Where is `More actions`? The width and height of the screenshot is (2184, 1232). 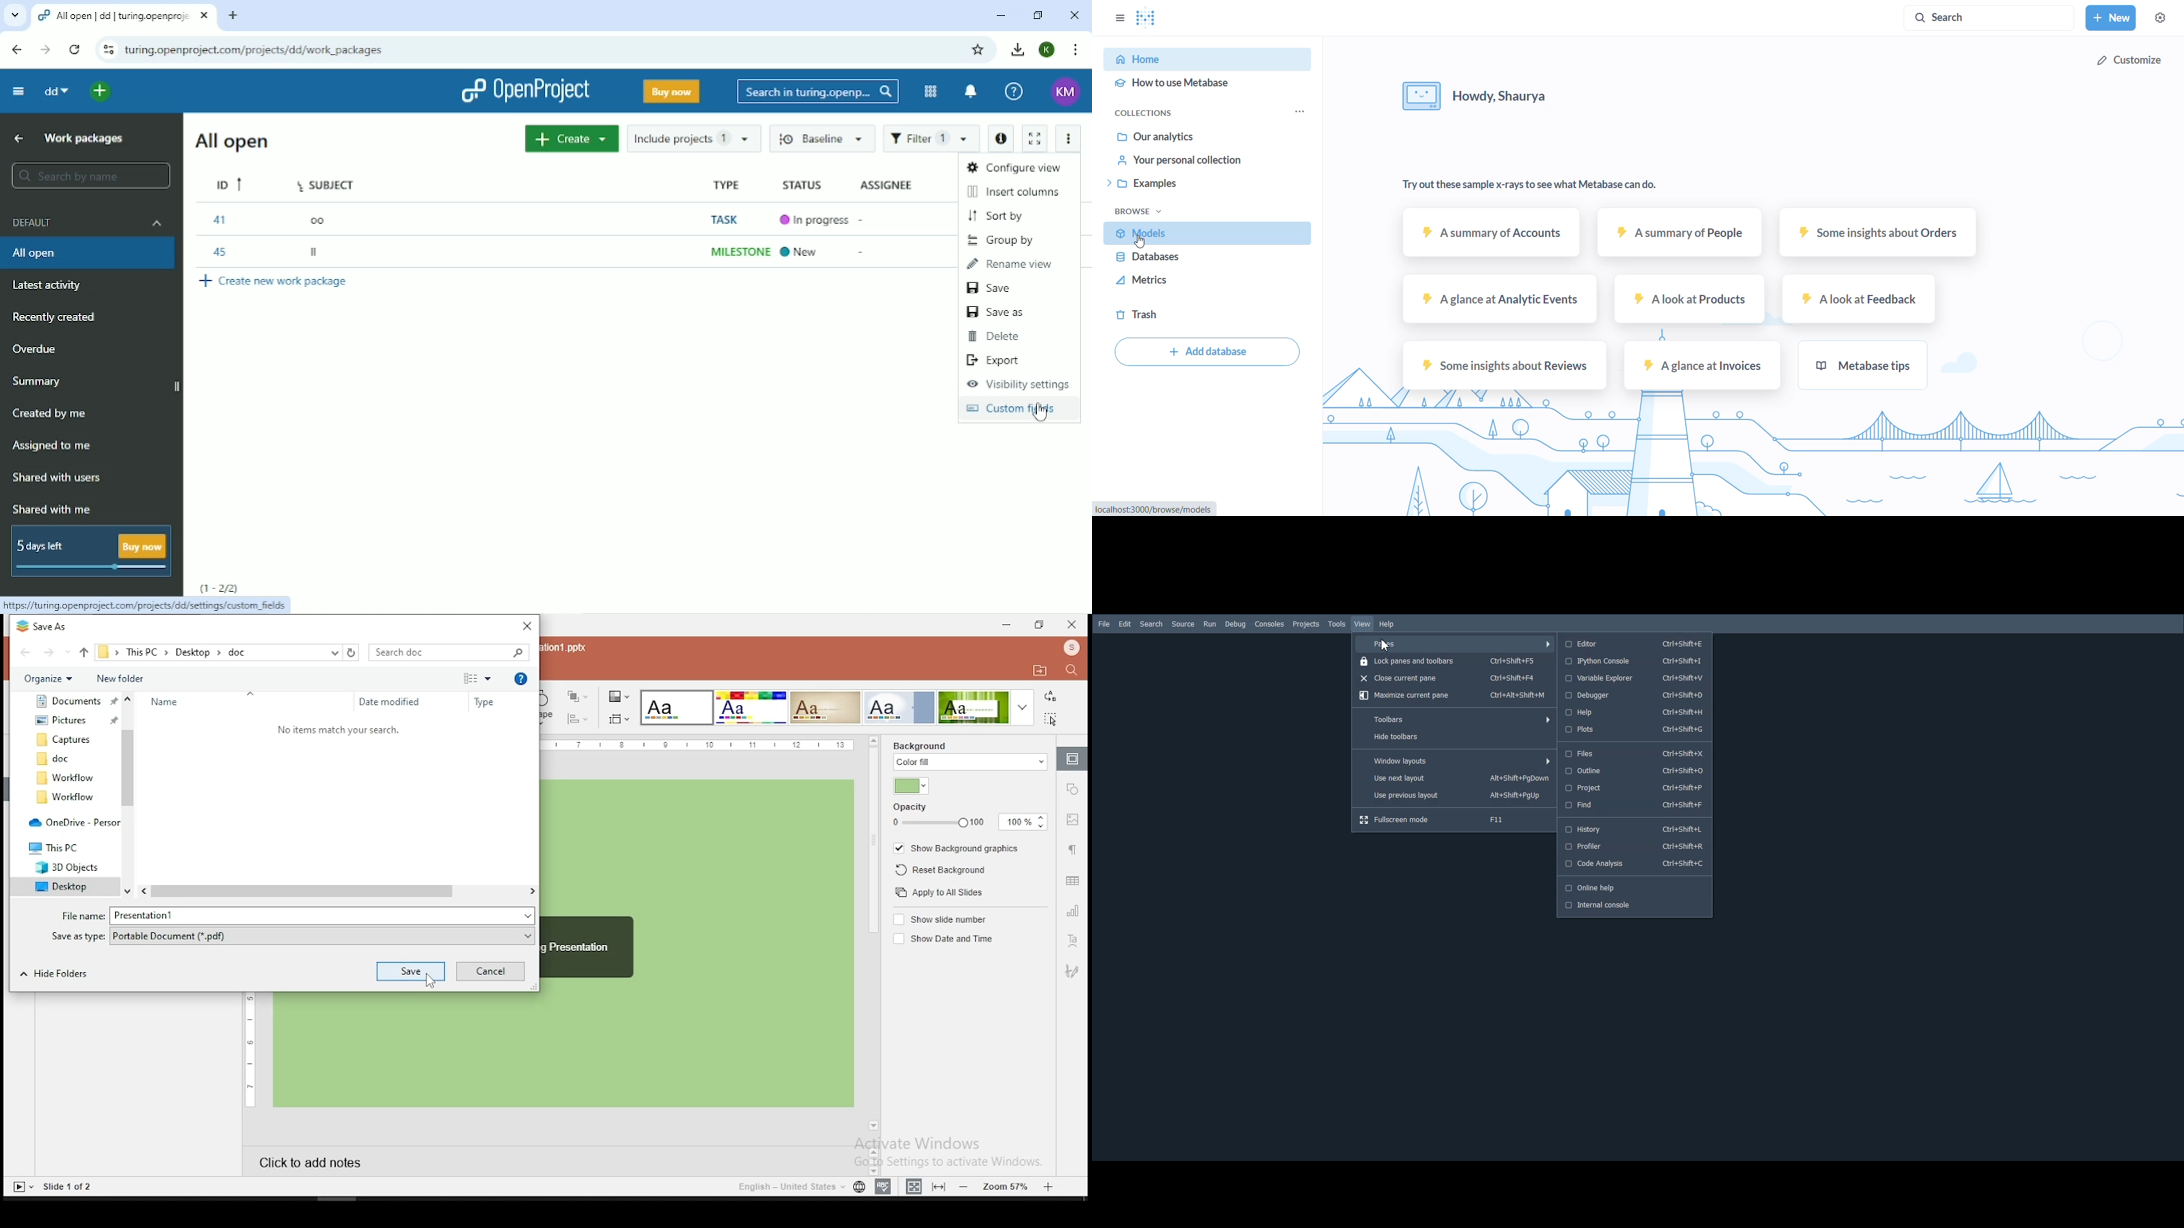
More actions is located at coordinates (1067, 139).